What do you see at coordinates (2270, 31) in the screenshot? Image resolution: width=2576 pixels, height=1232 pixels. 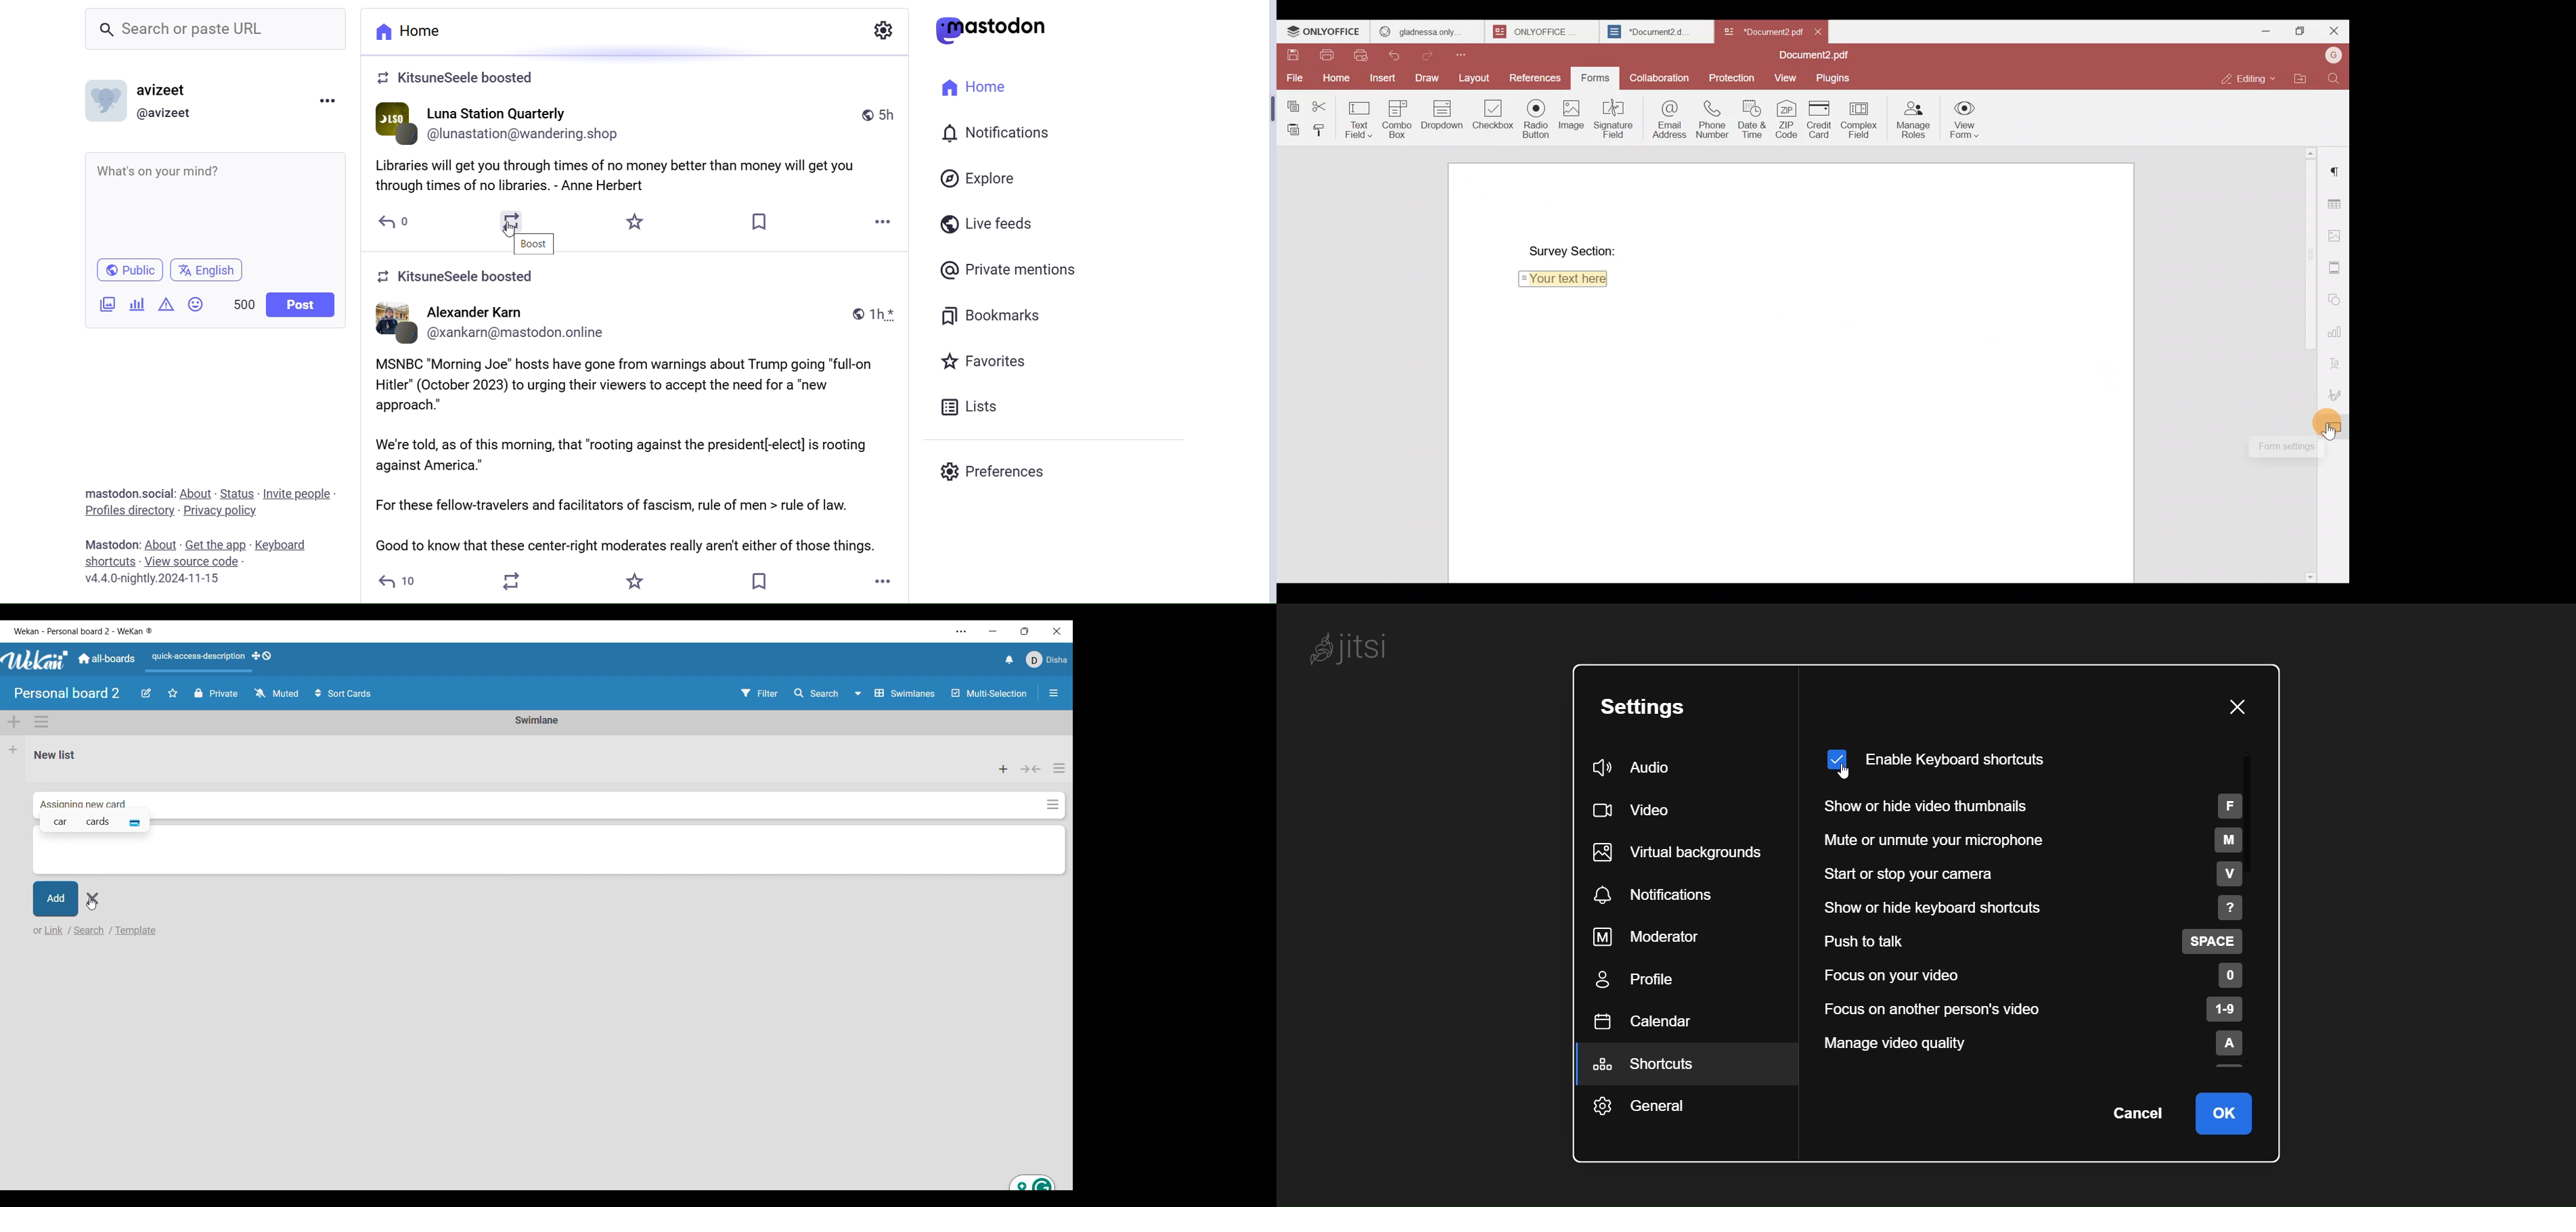 I see `Minimize` at bounding box center [2270, 31].